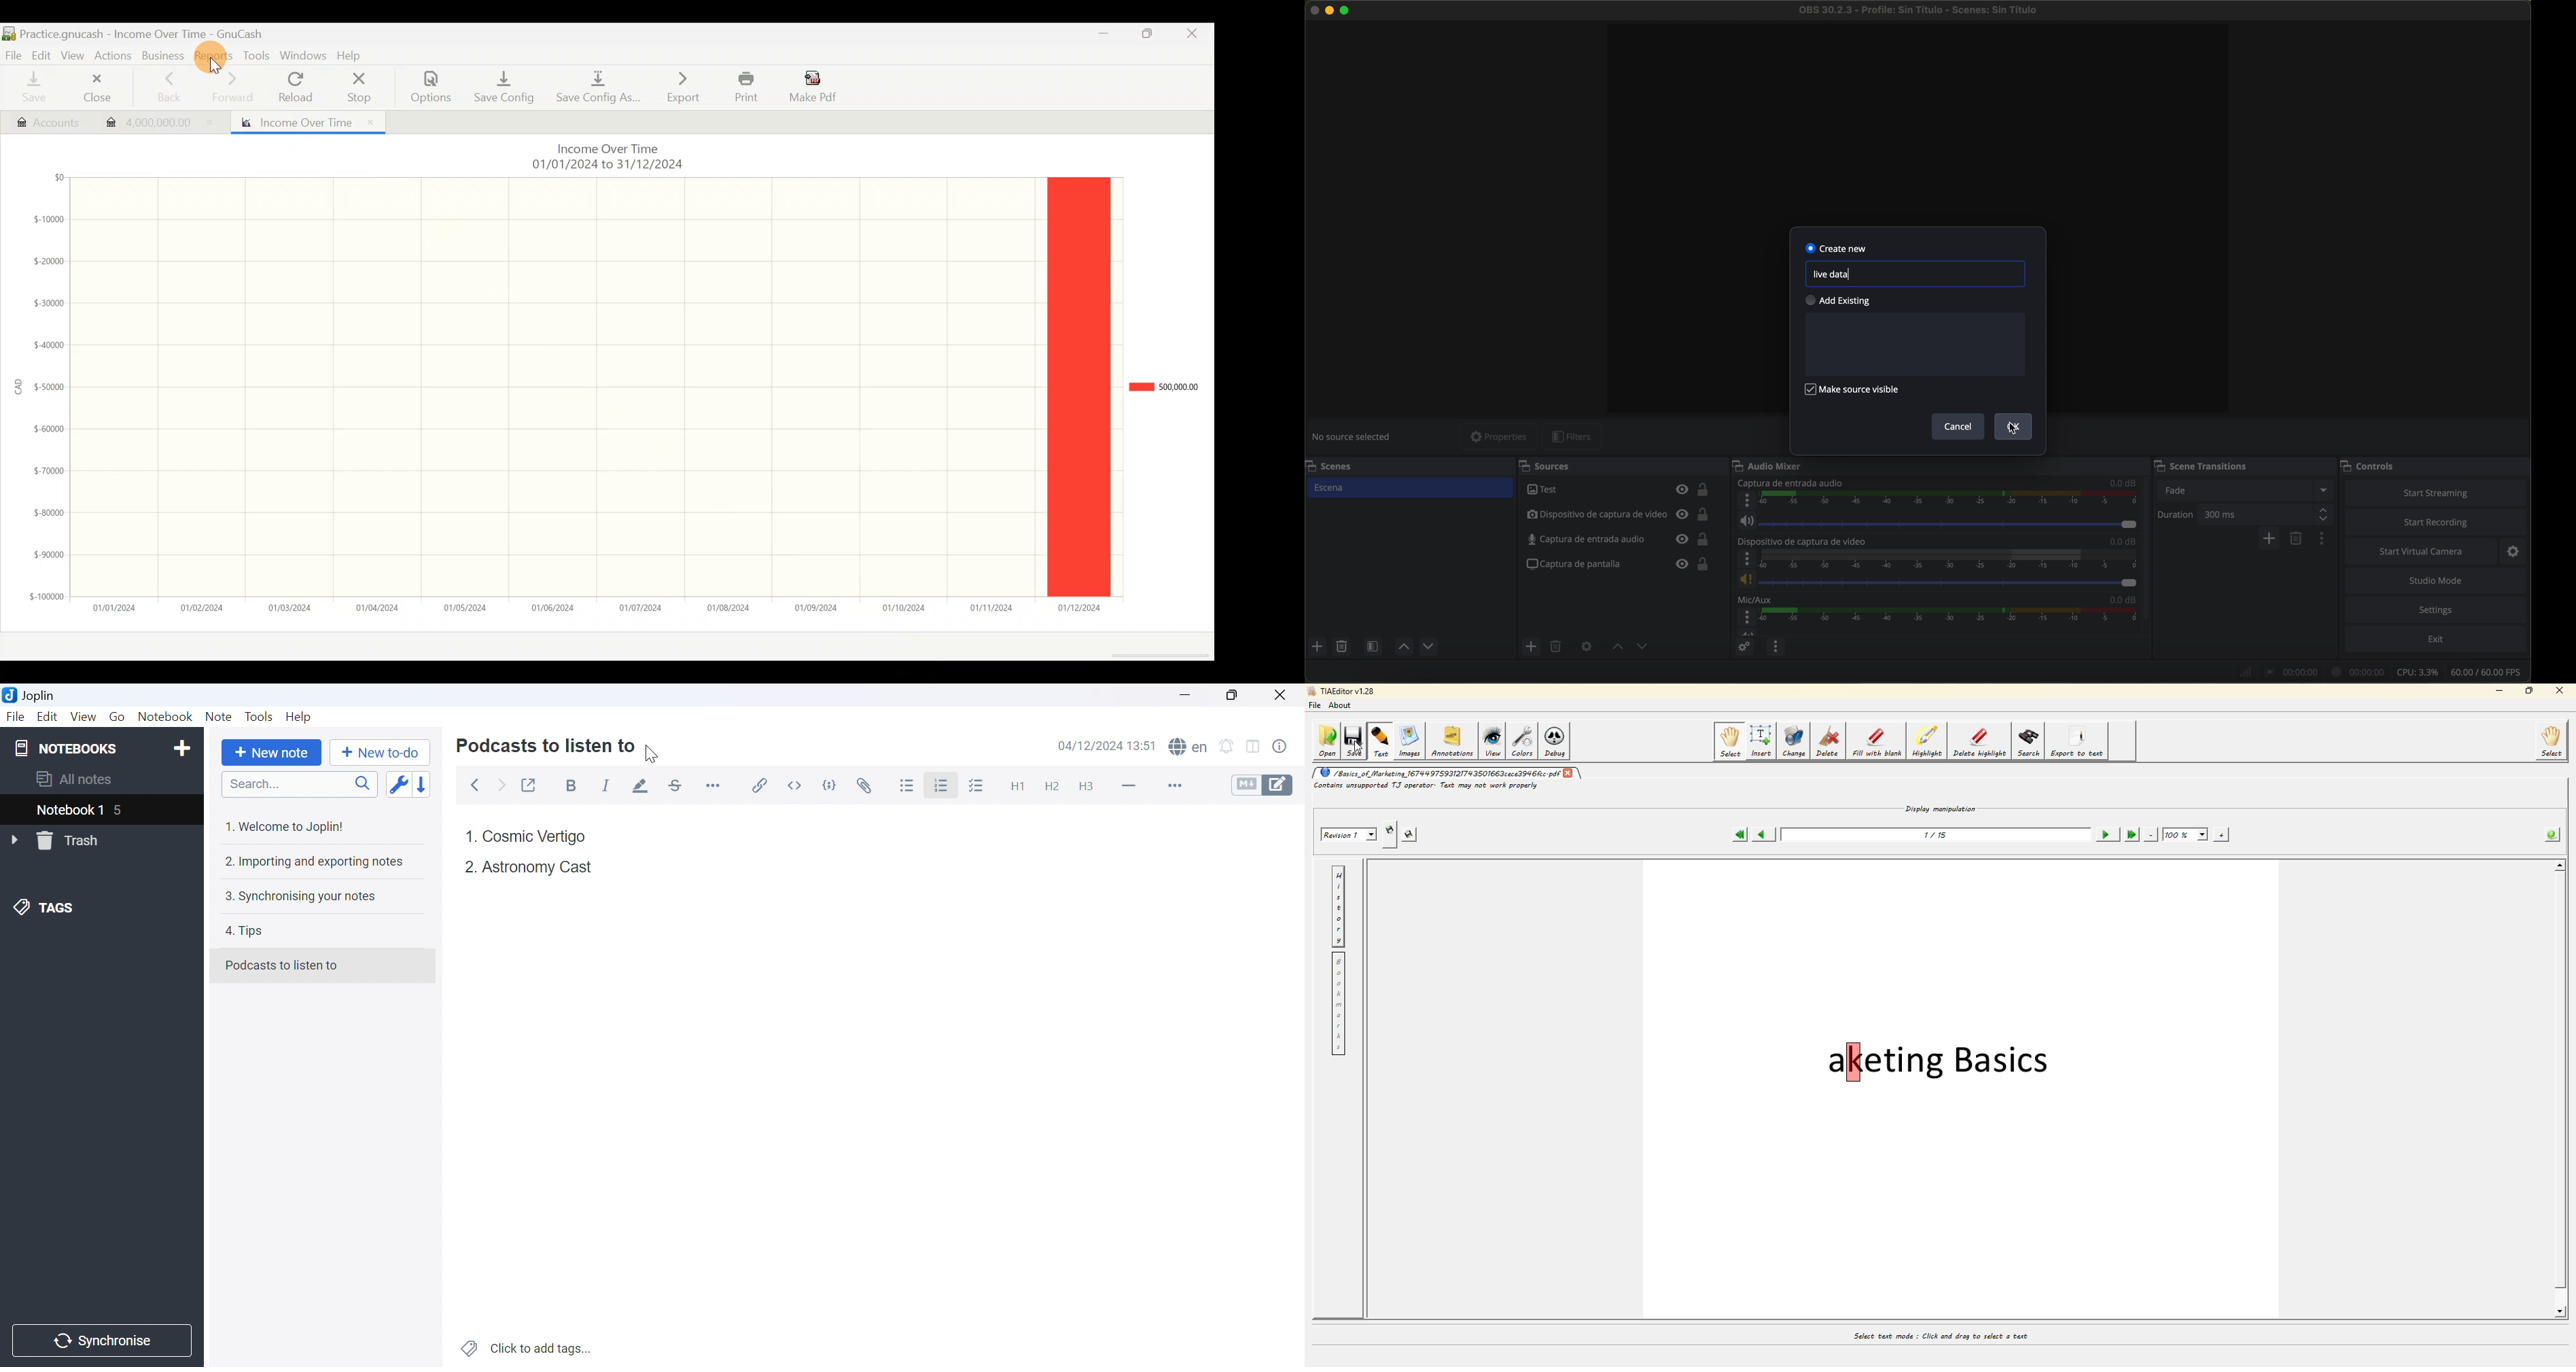 This screenshot has height=1372, width=2576. I want to click on Trash, so click(76, 840).